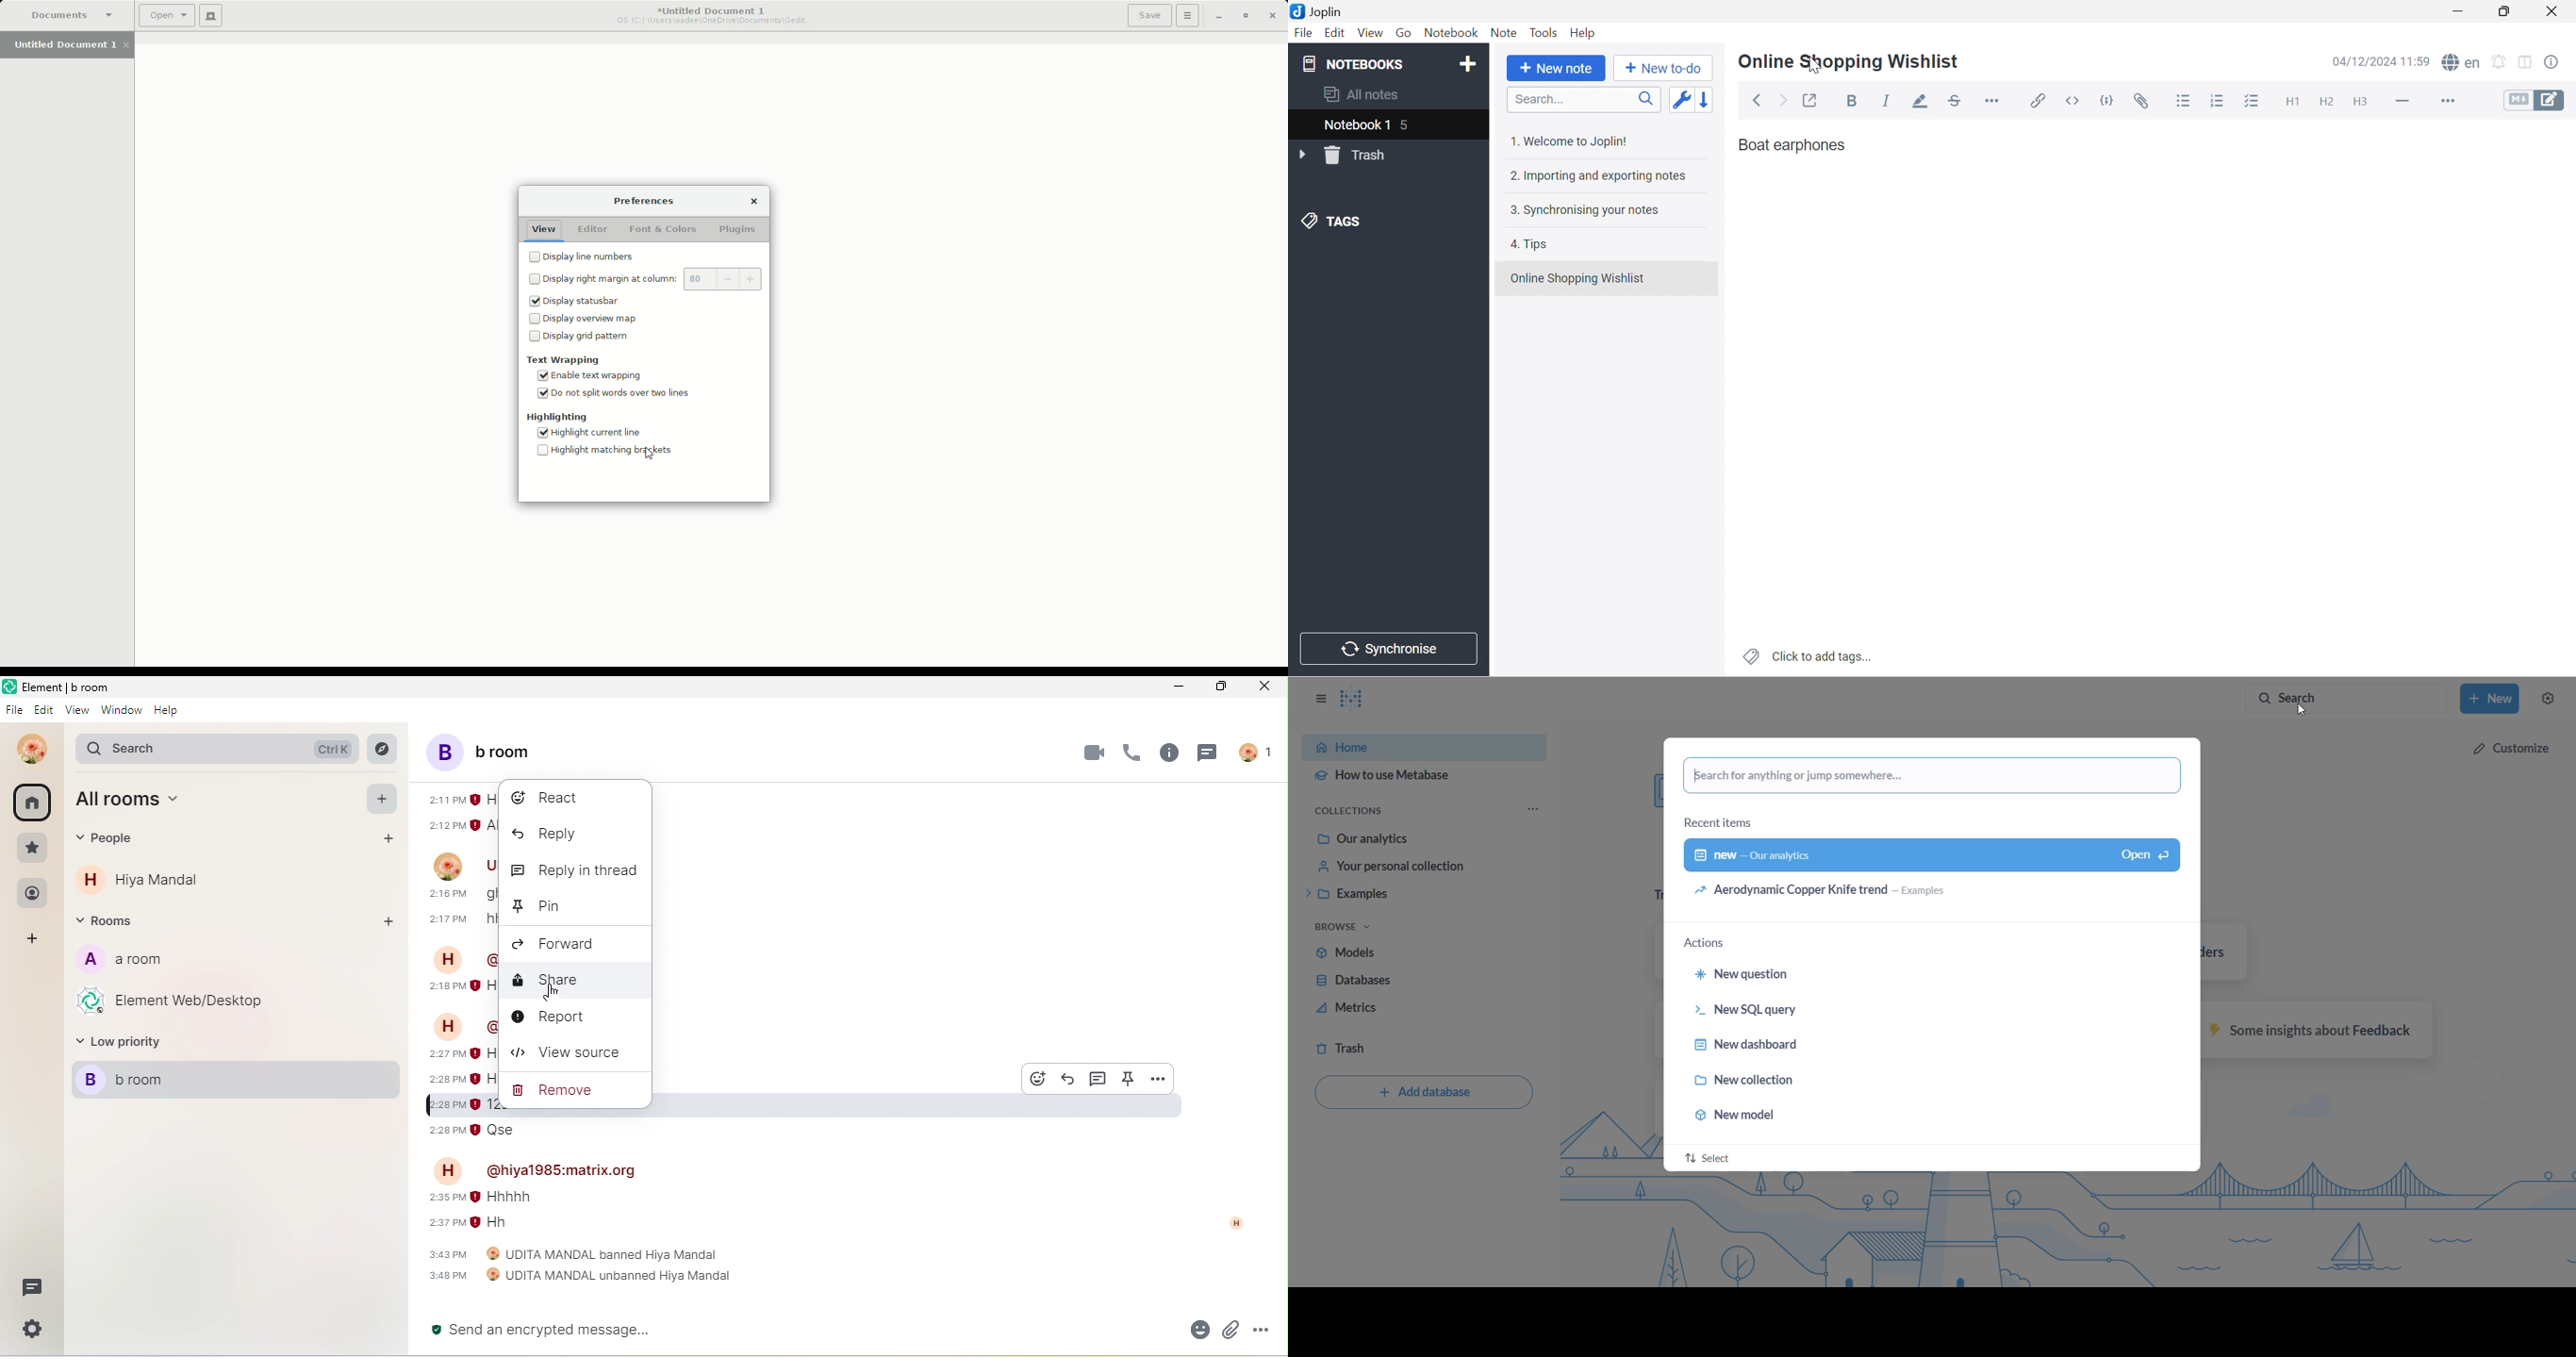  What do you see at coordinates (2499, 62) in the screenshot?
I see `Set alarm` at bounding box center [2499, 62].